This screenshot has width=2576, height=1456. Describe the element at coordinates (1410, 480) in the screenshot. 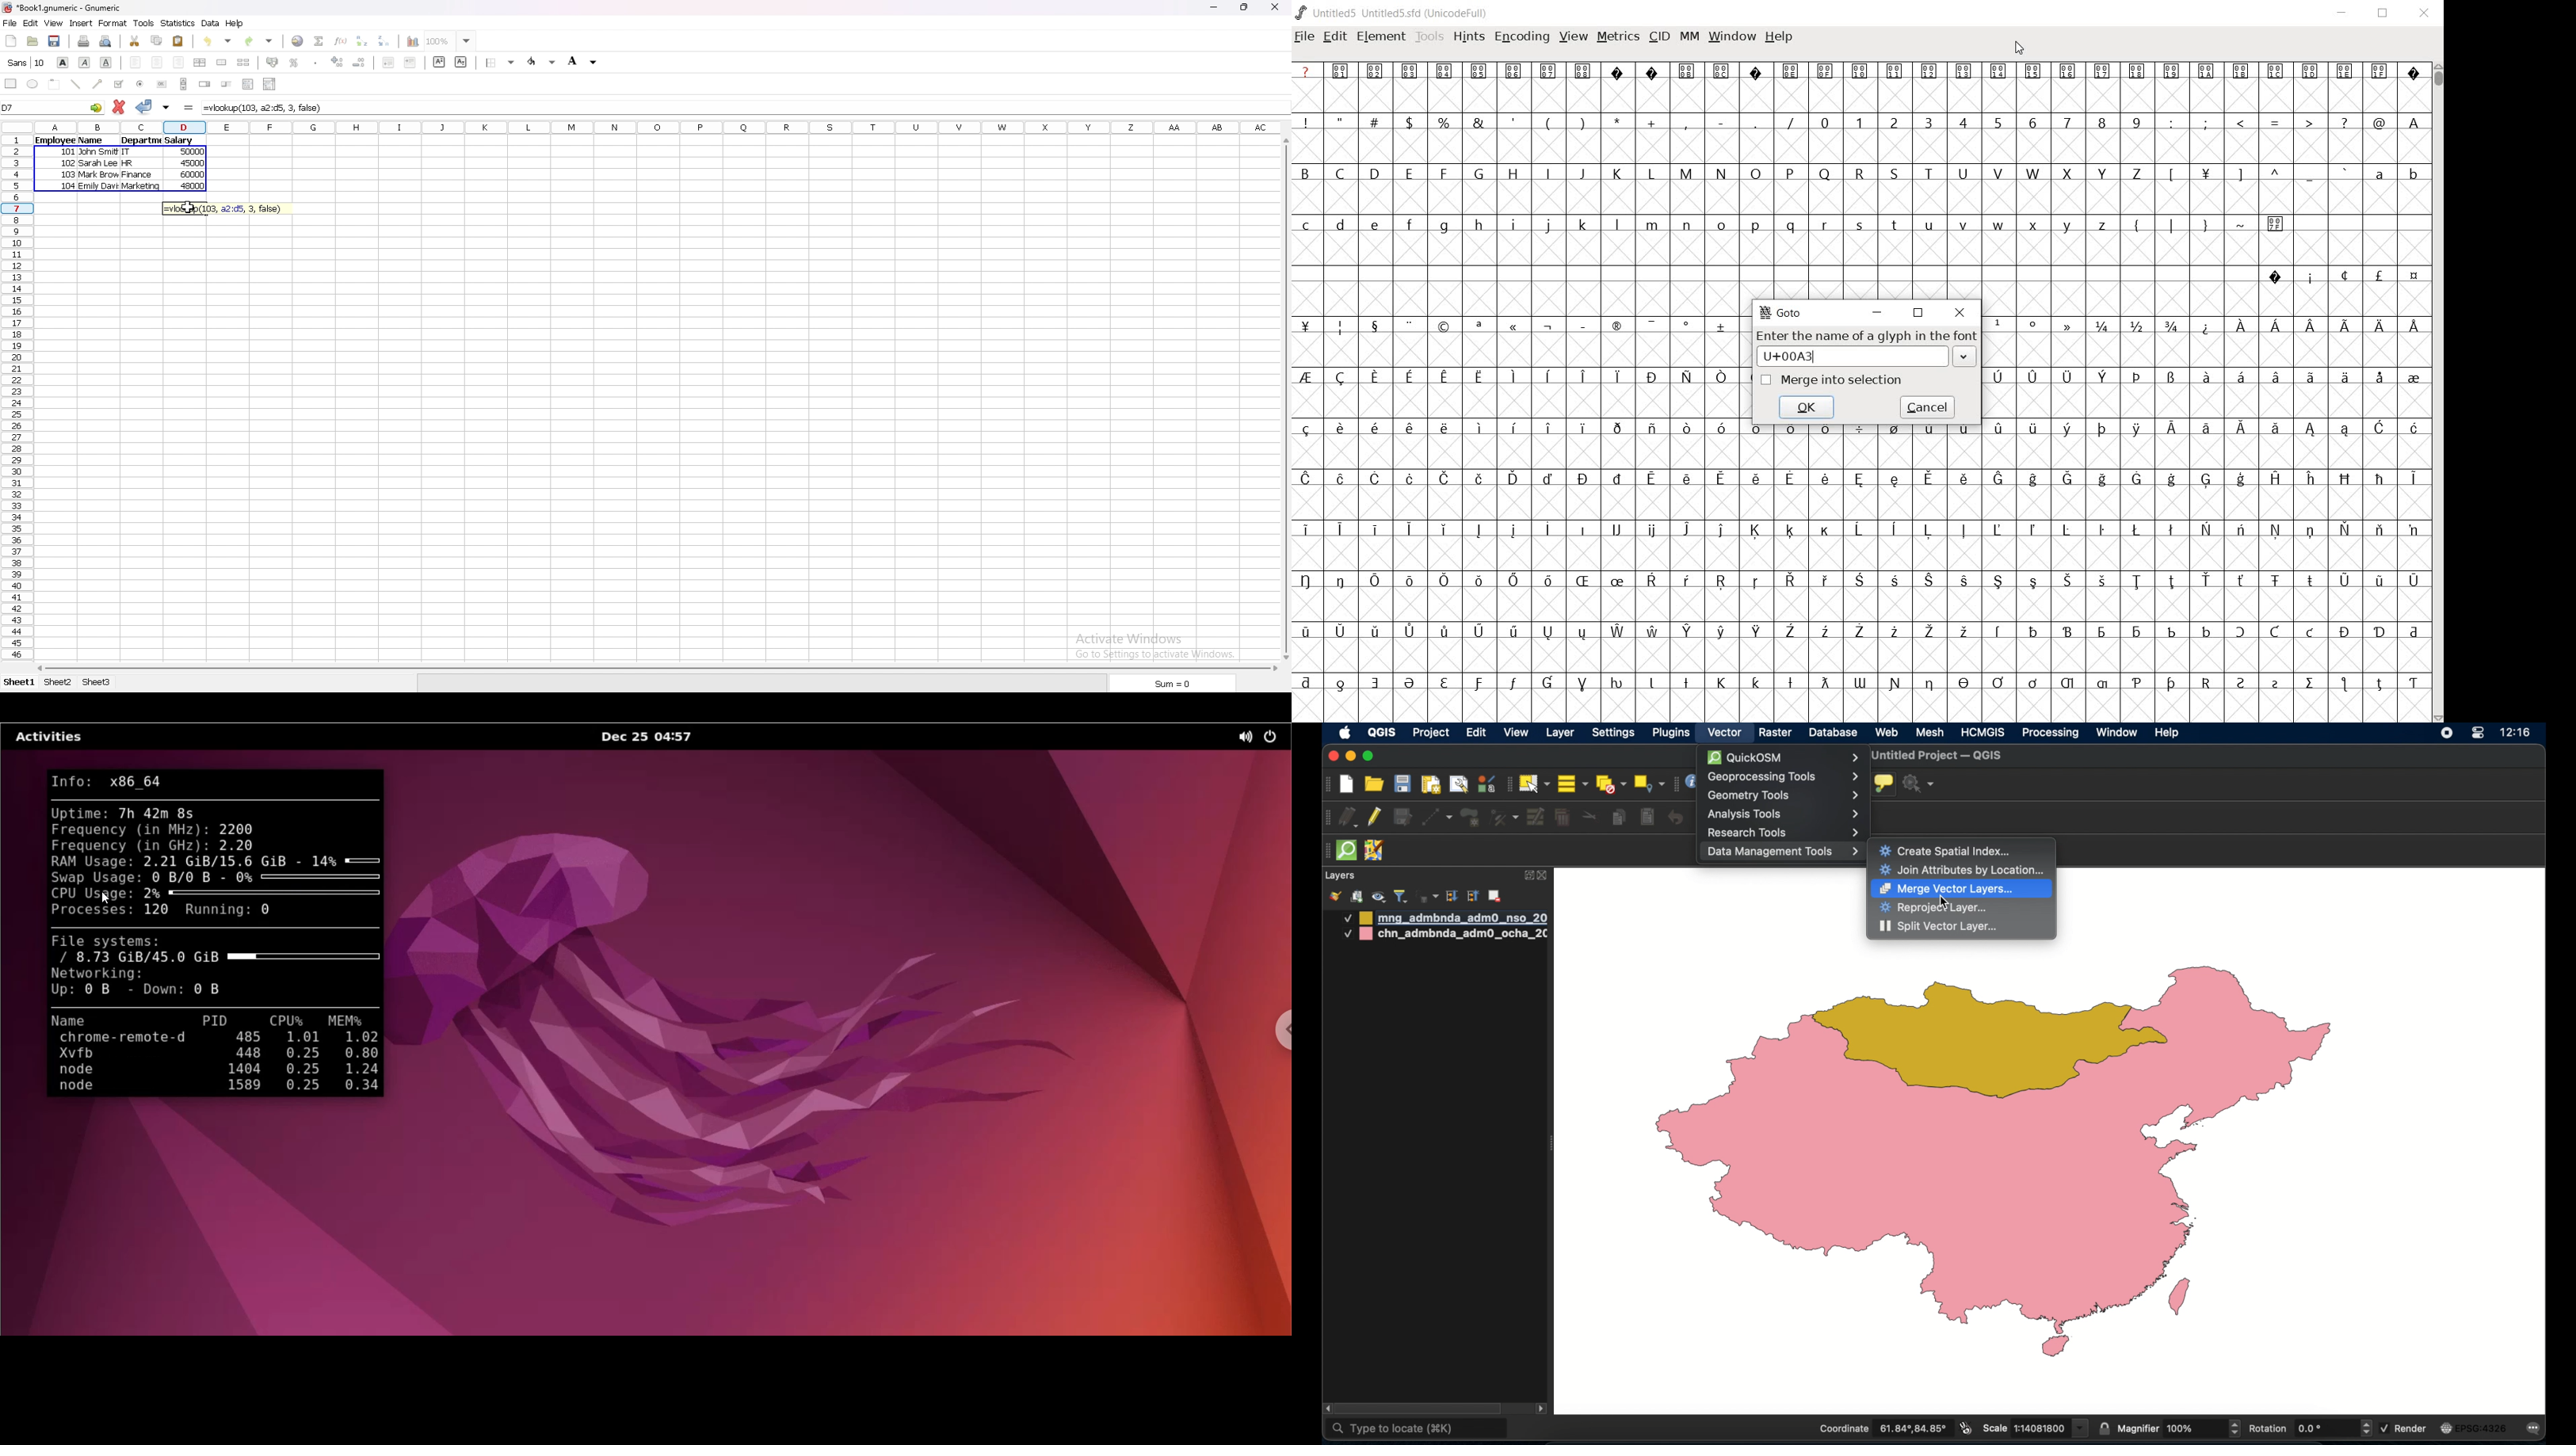

I see `Symbol` at that location.